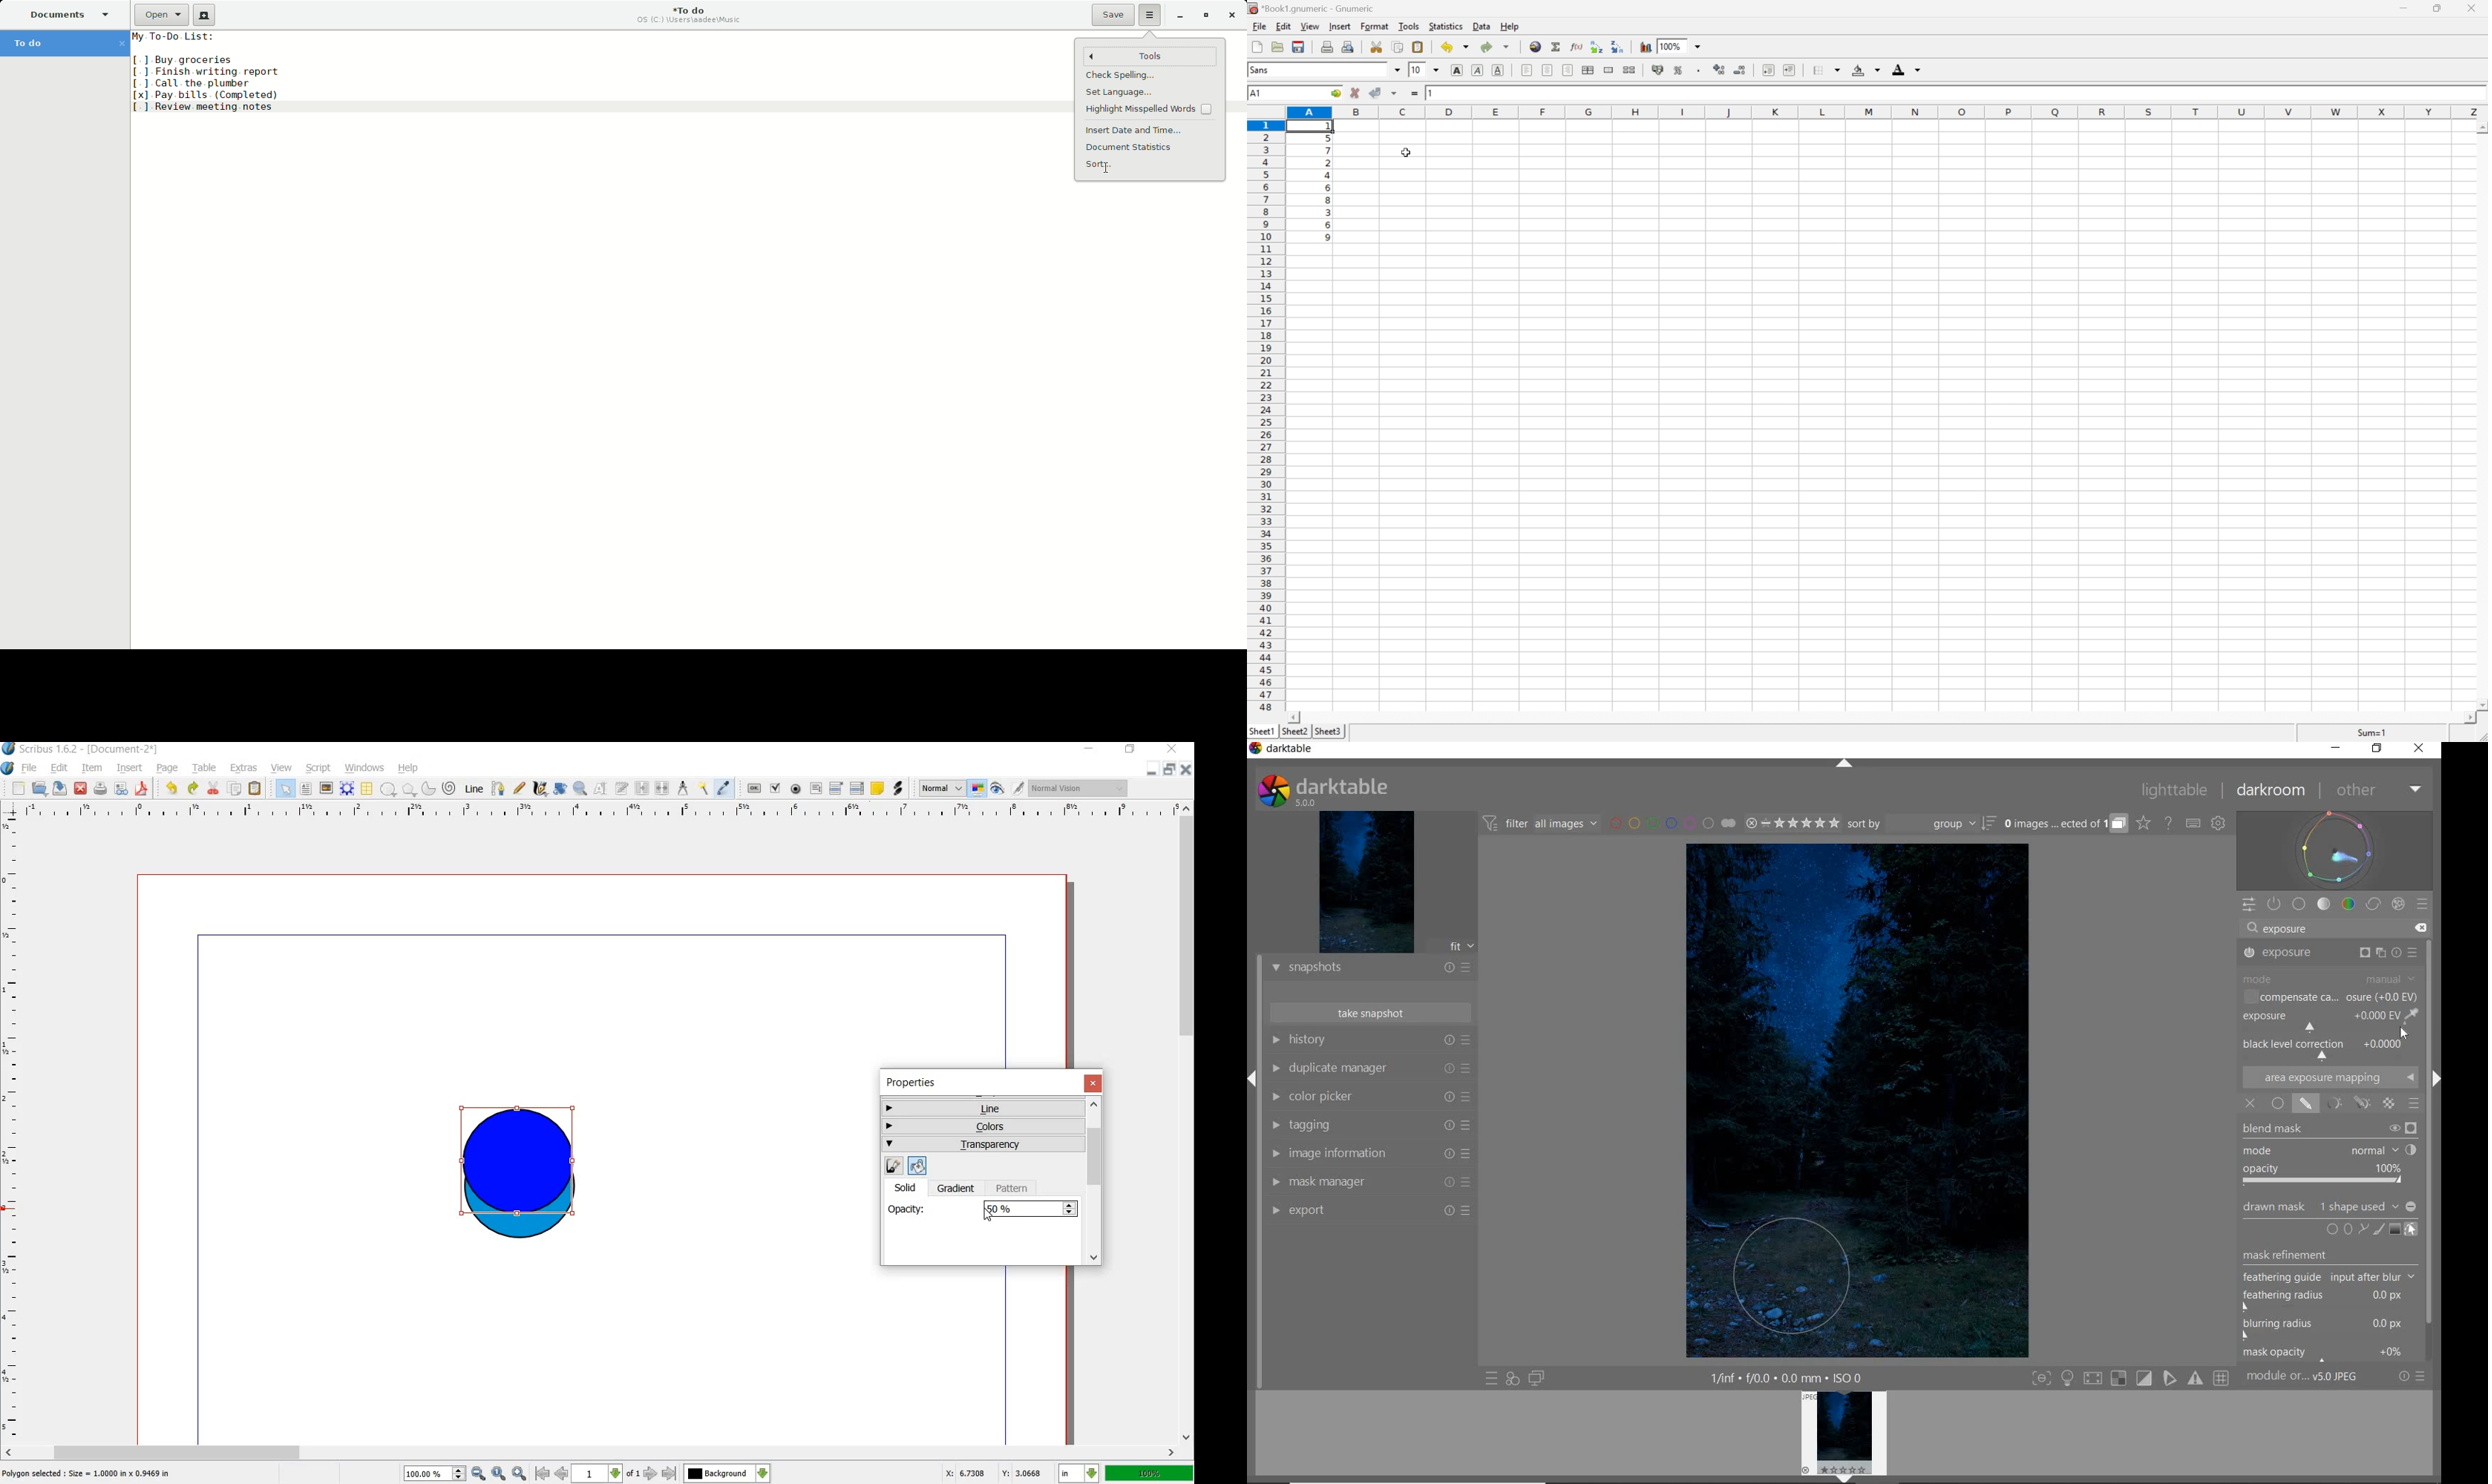 The width and height of the screenshot is (2492, 1484). What do you see at coordinates (1327, 47) in the screenshot?
I see `print` at bounding box center [1327, 47].